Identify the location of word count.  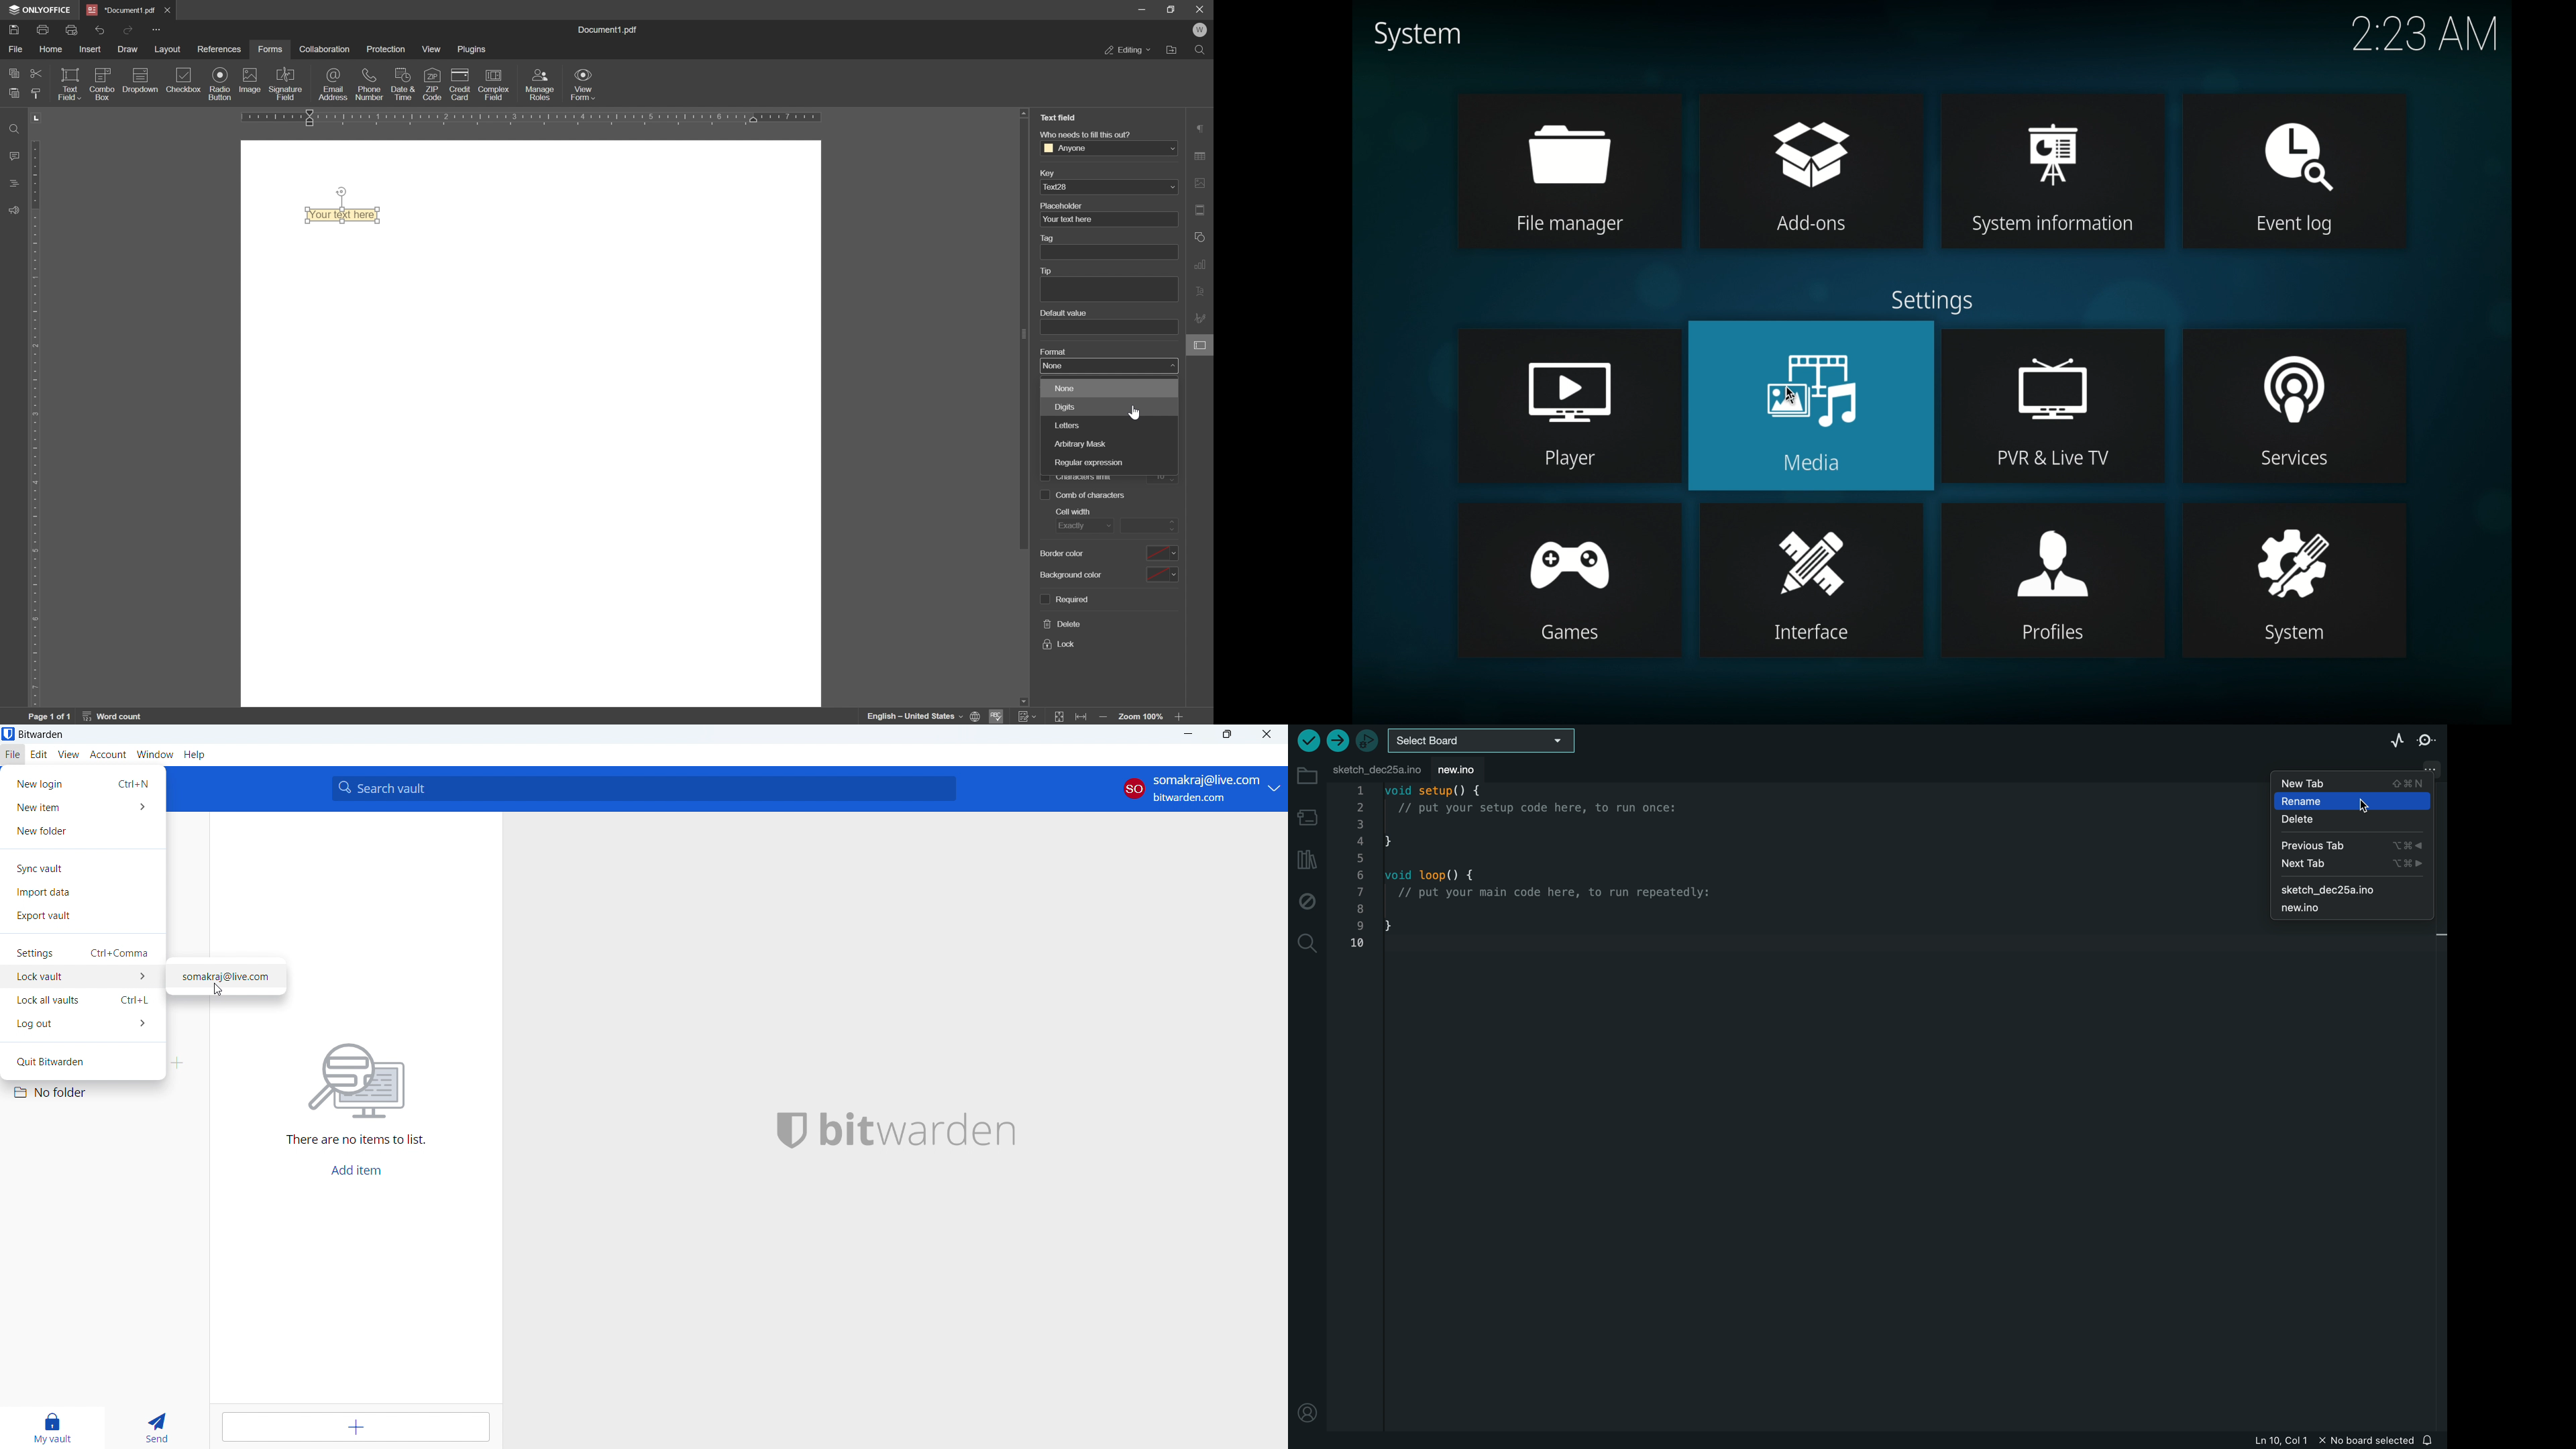
(112, 717).